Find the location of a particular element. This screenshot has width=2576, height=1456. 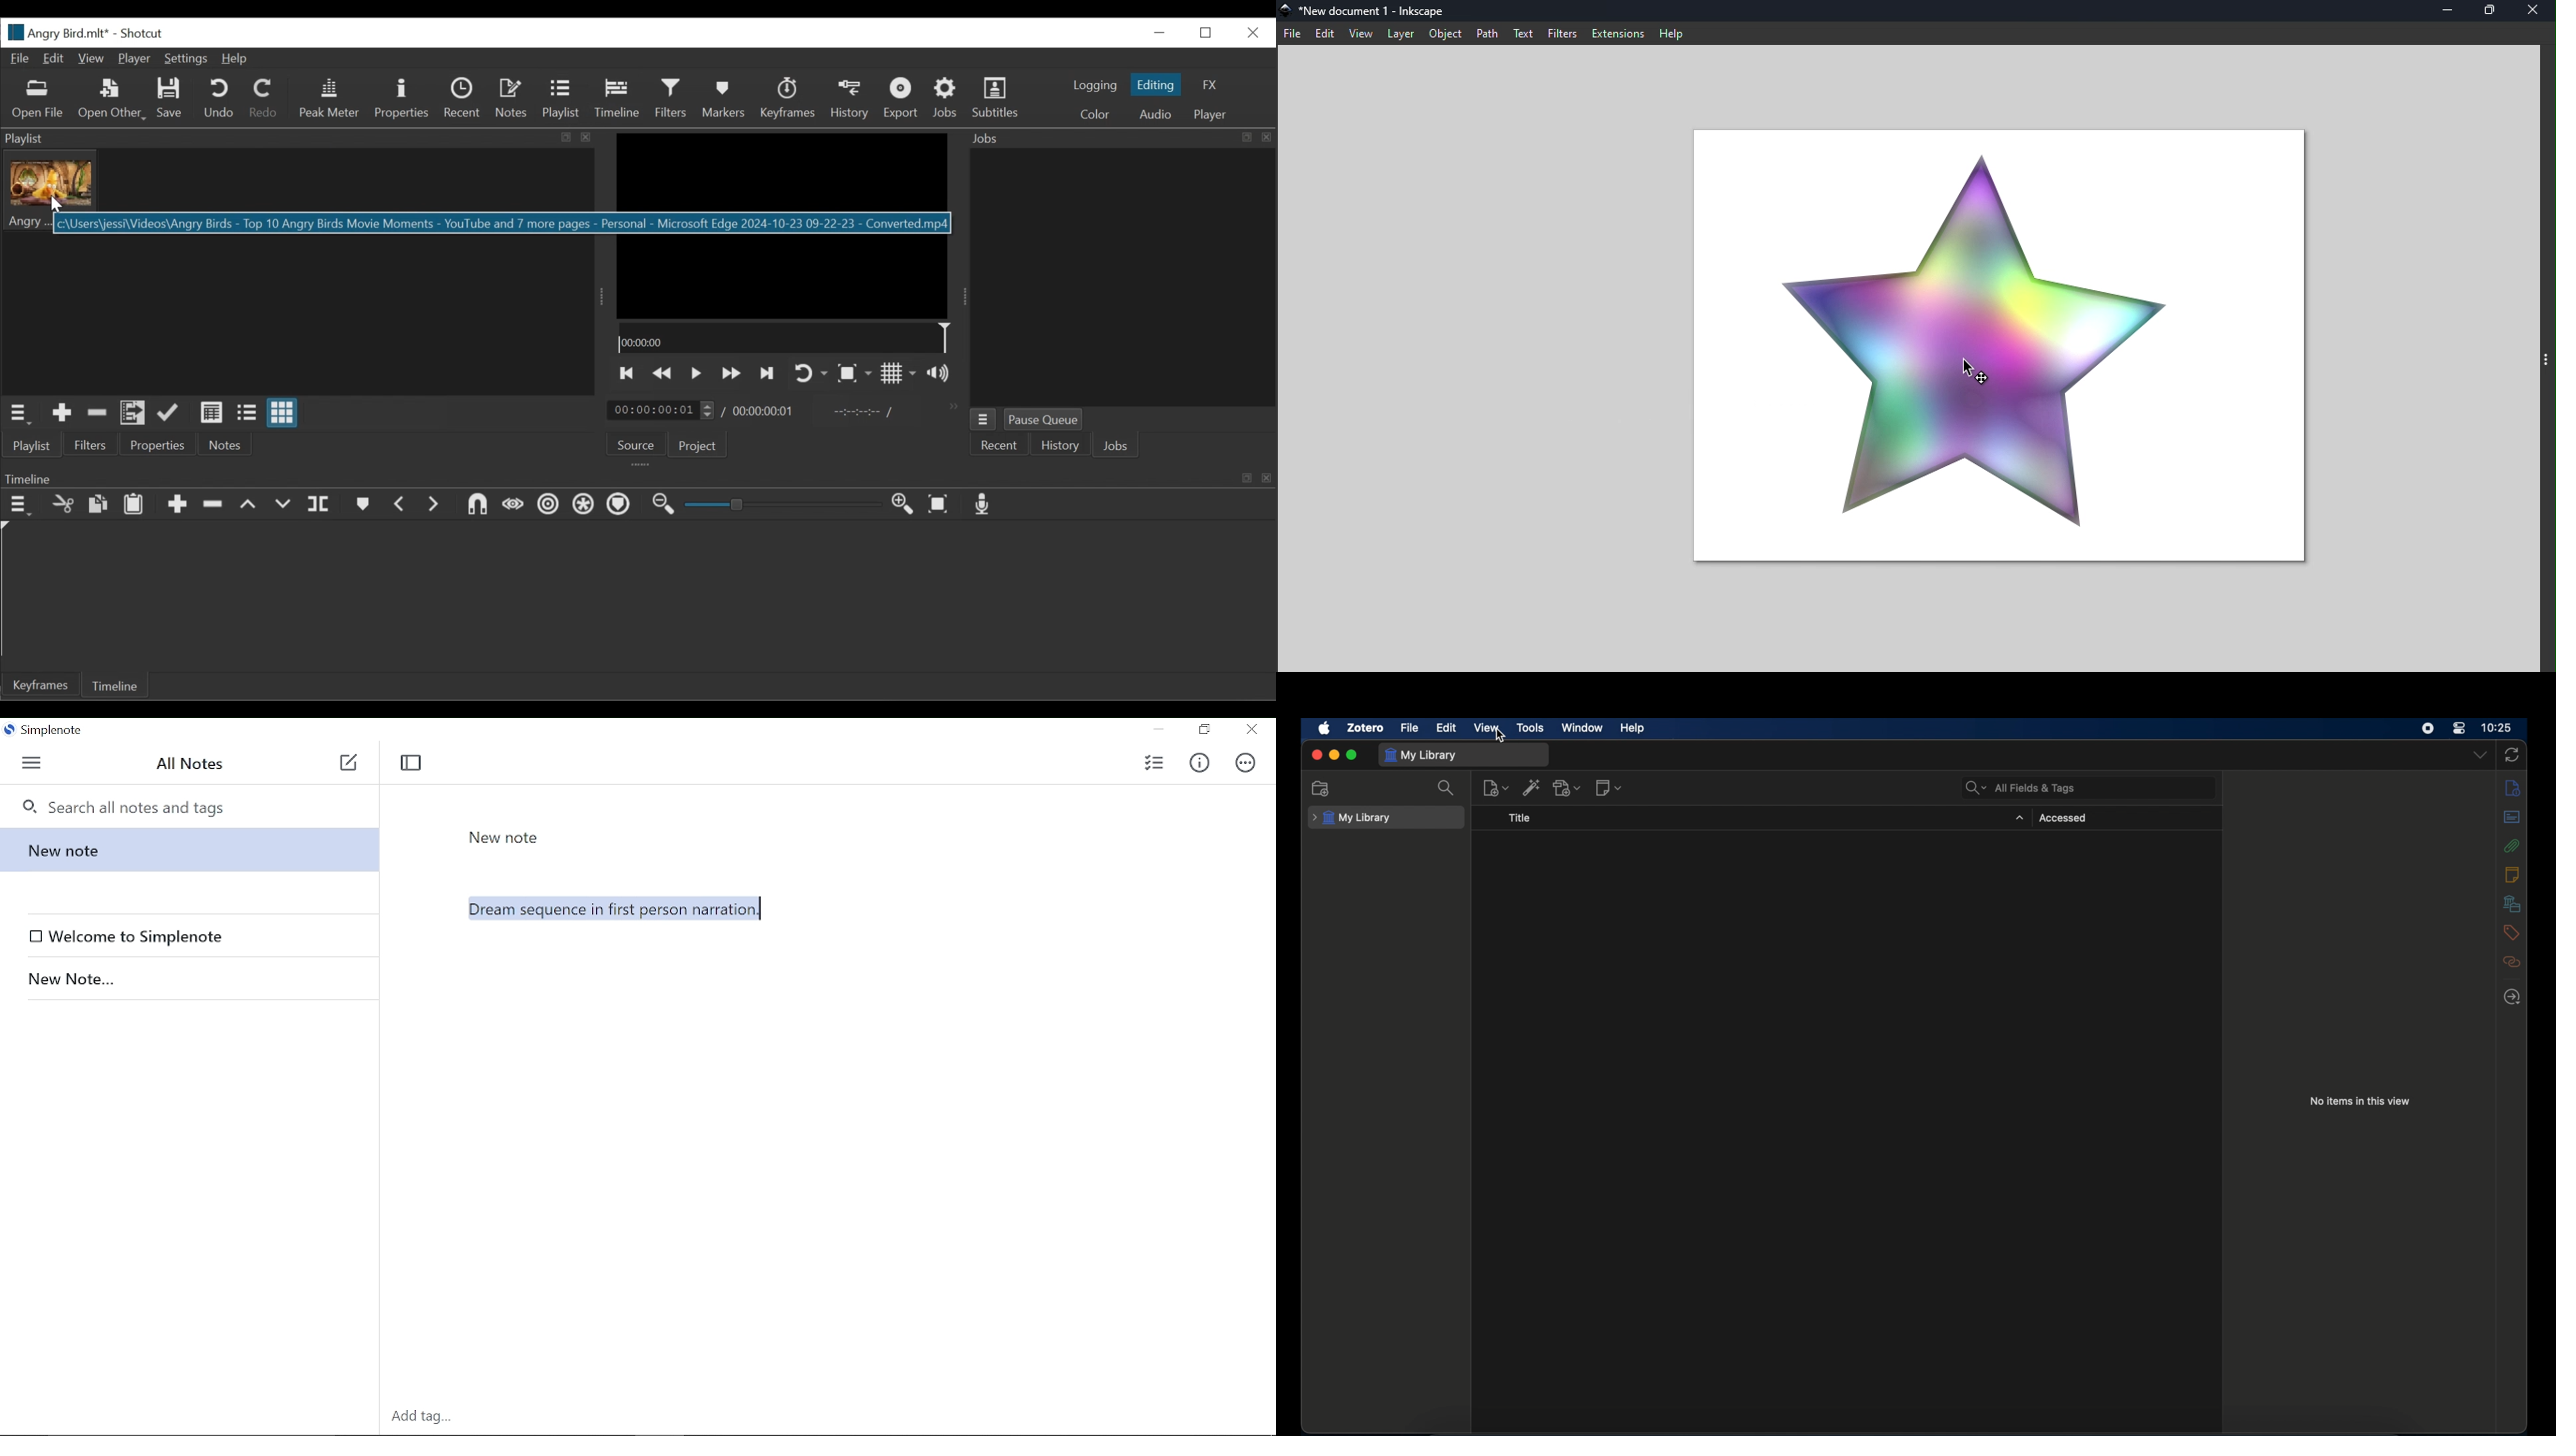

Canvas is located at coordinates (1995, 350).